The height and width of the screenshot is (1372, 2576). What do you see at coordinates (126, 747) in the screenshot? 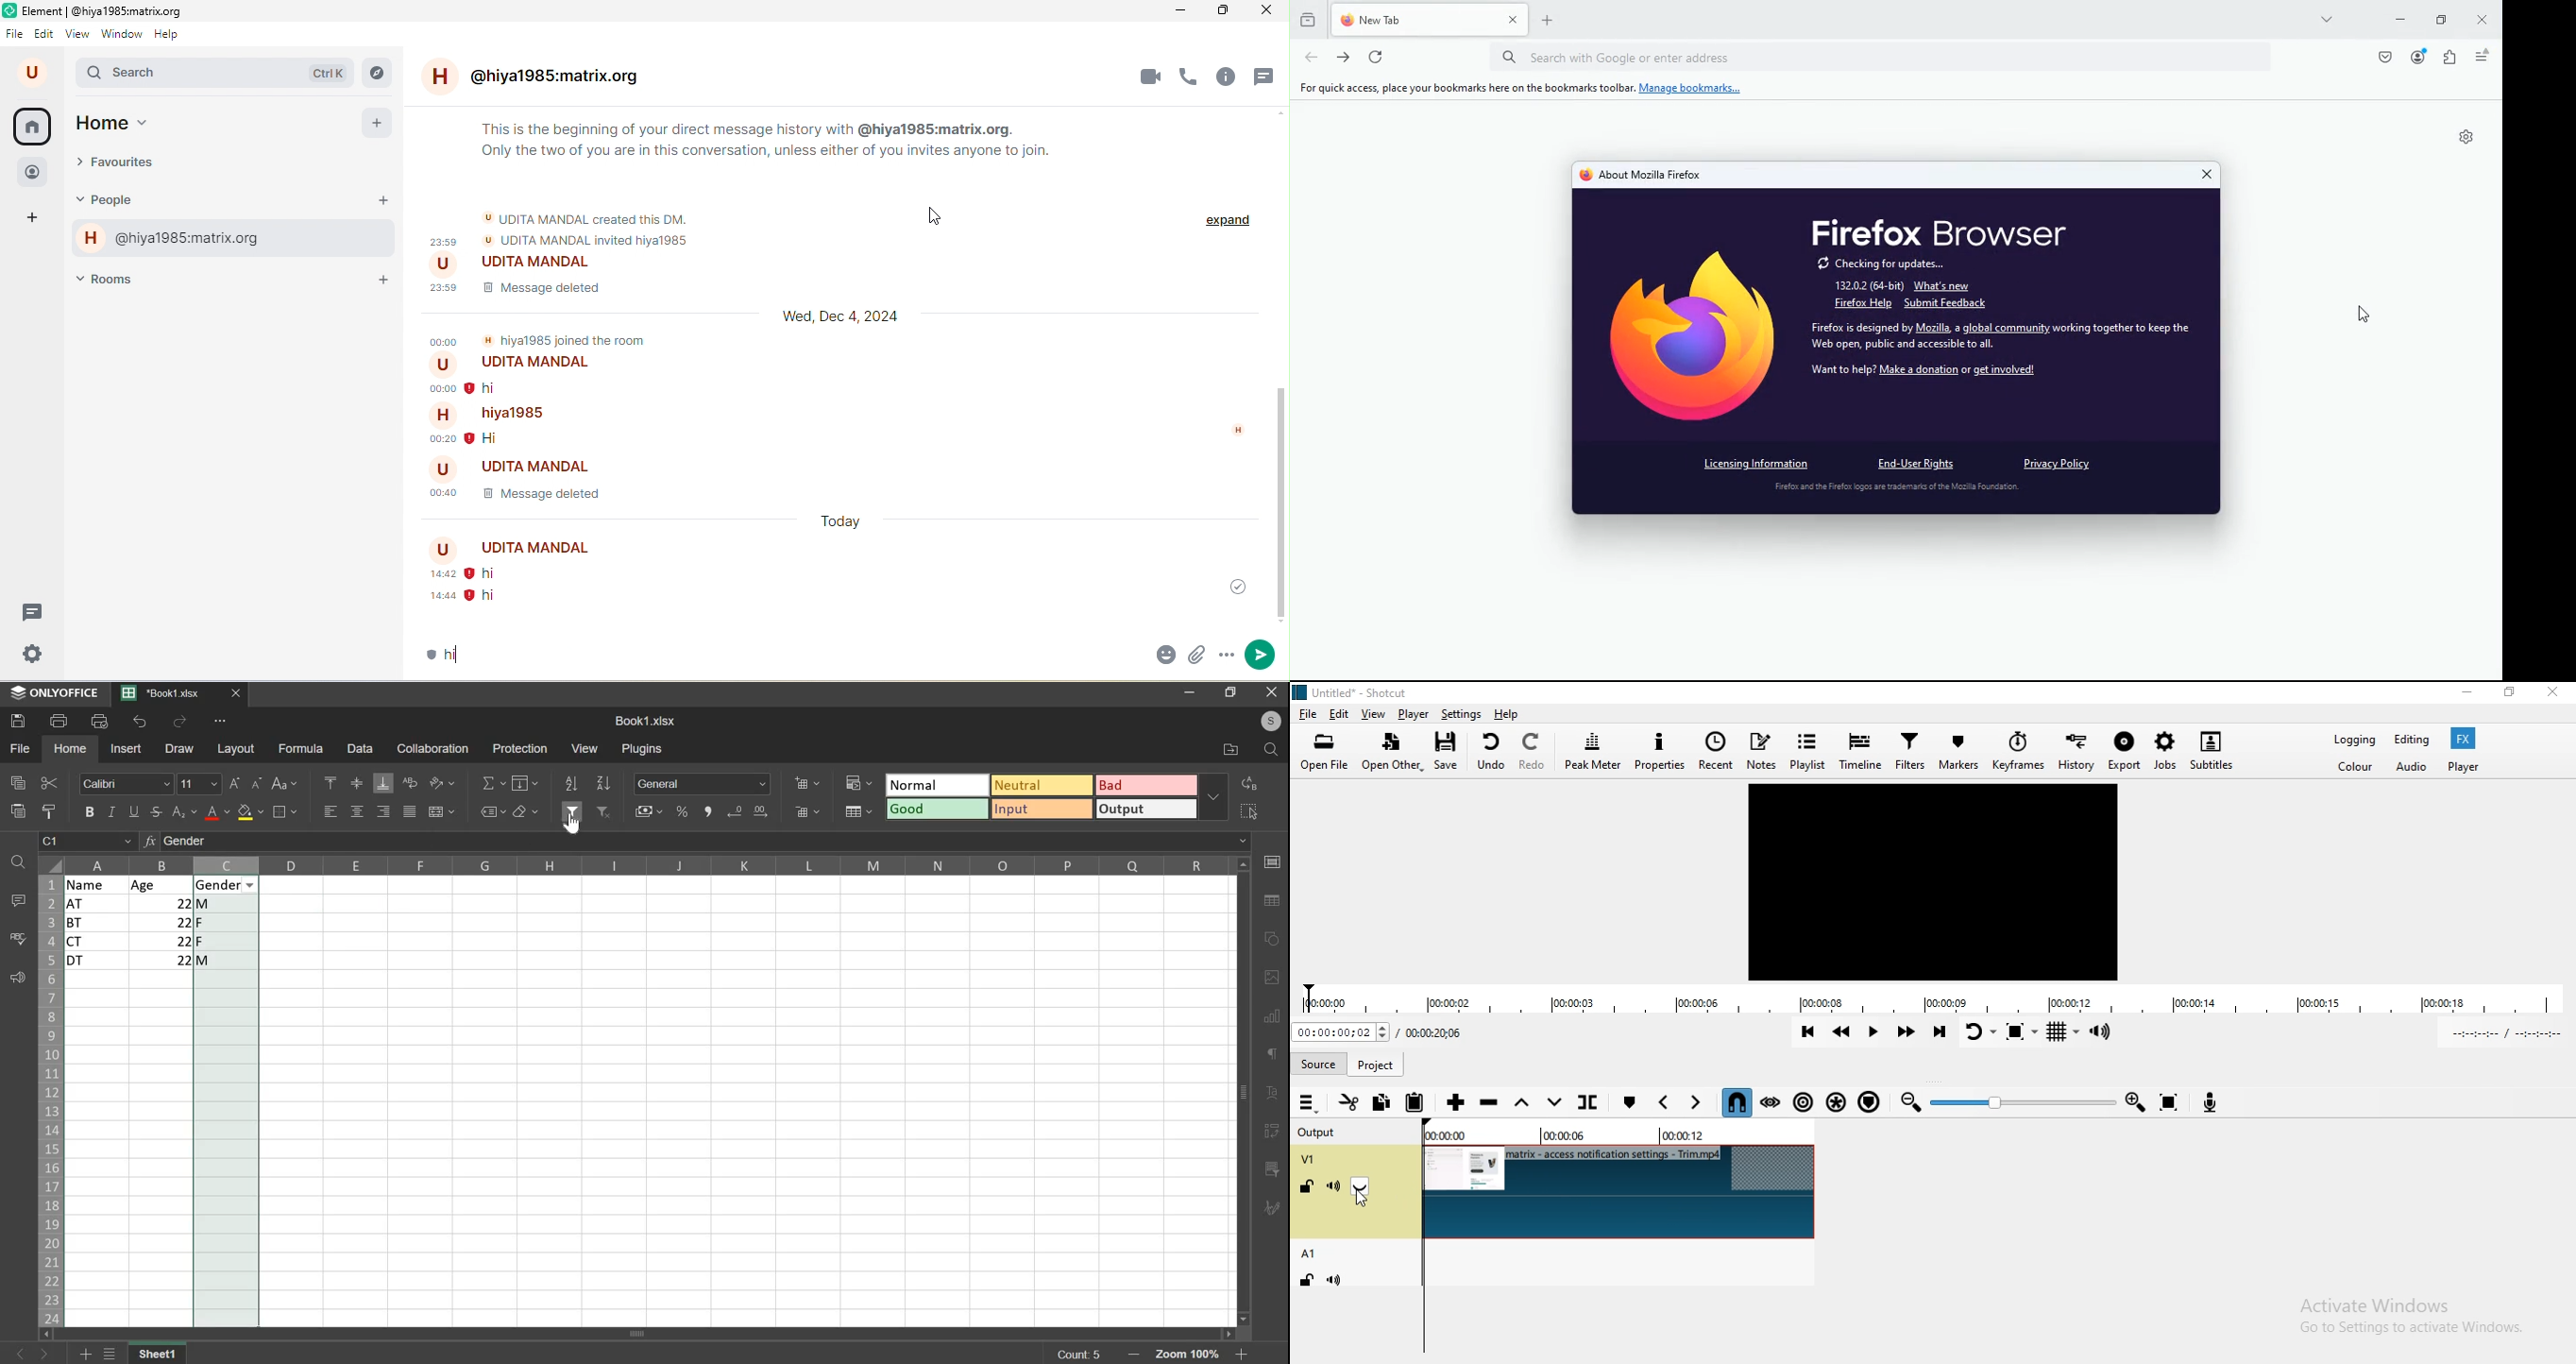
I see `insert` at bounding box center [126, 747].